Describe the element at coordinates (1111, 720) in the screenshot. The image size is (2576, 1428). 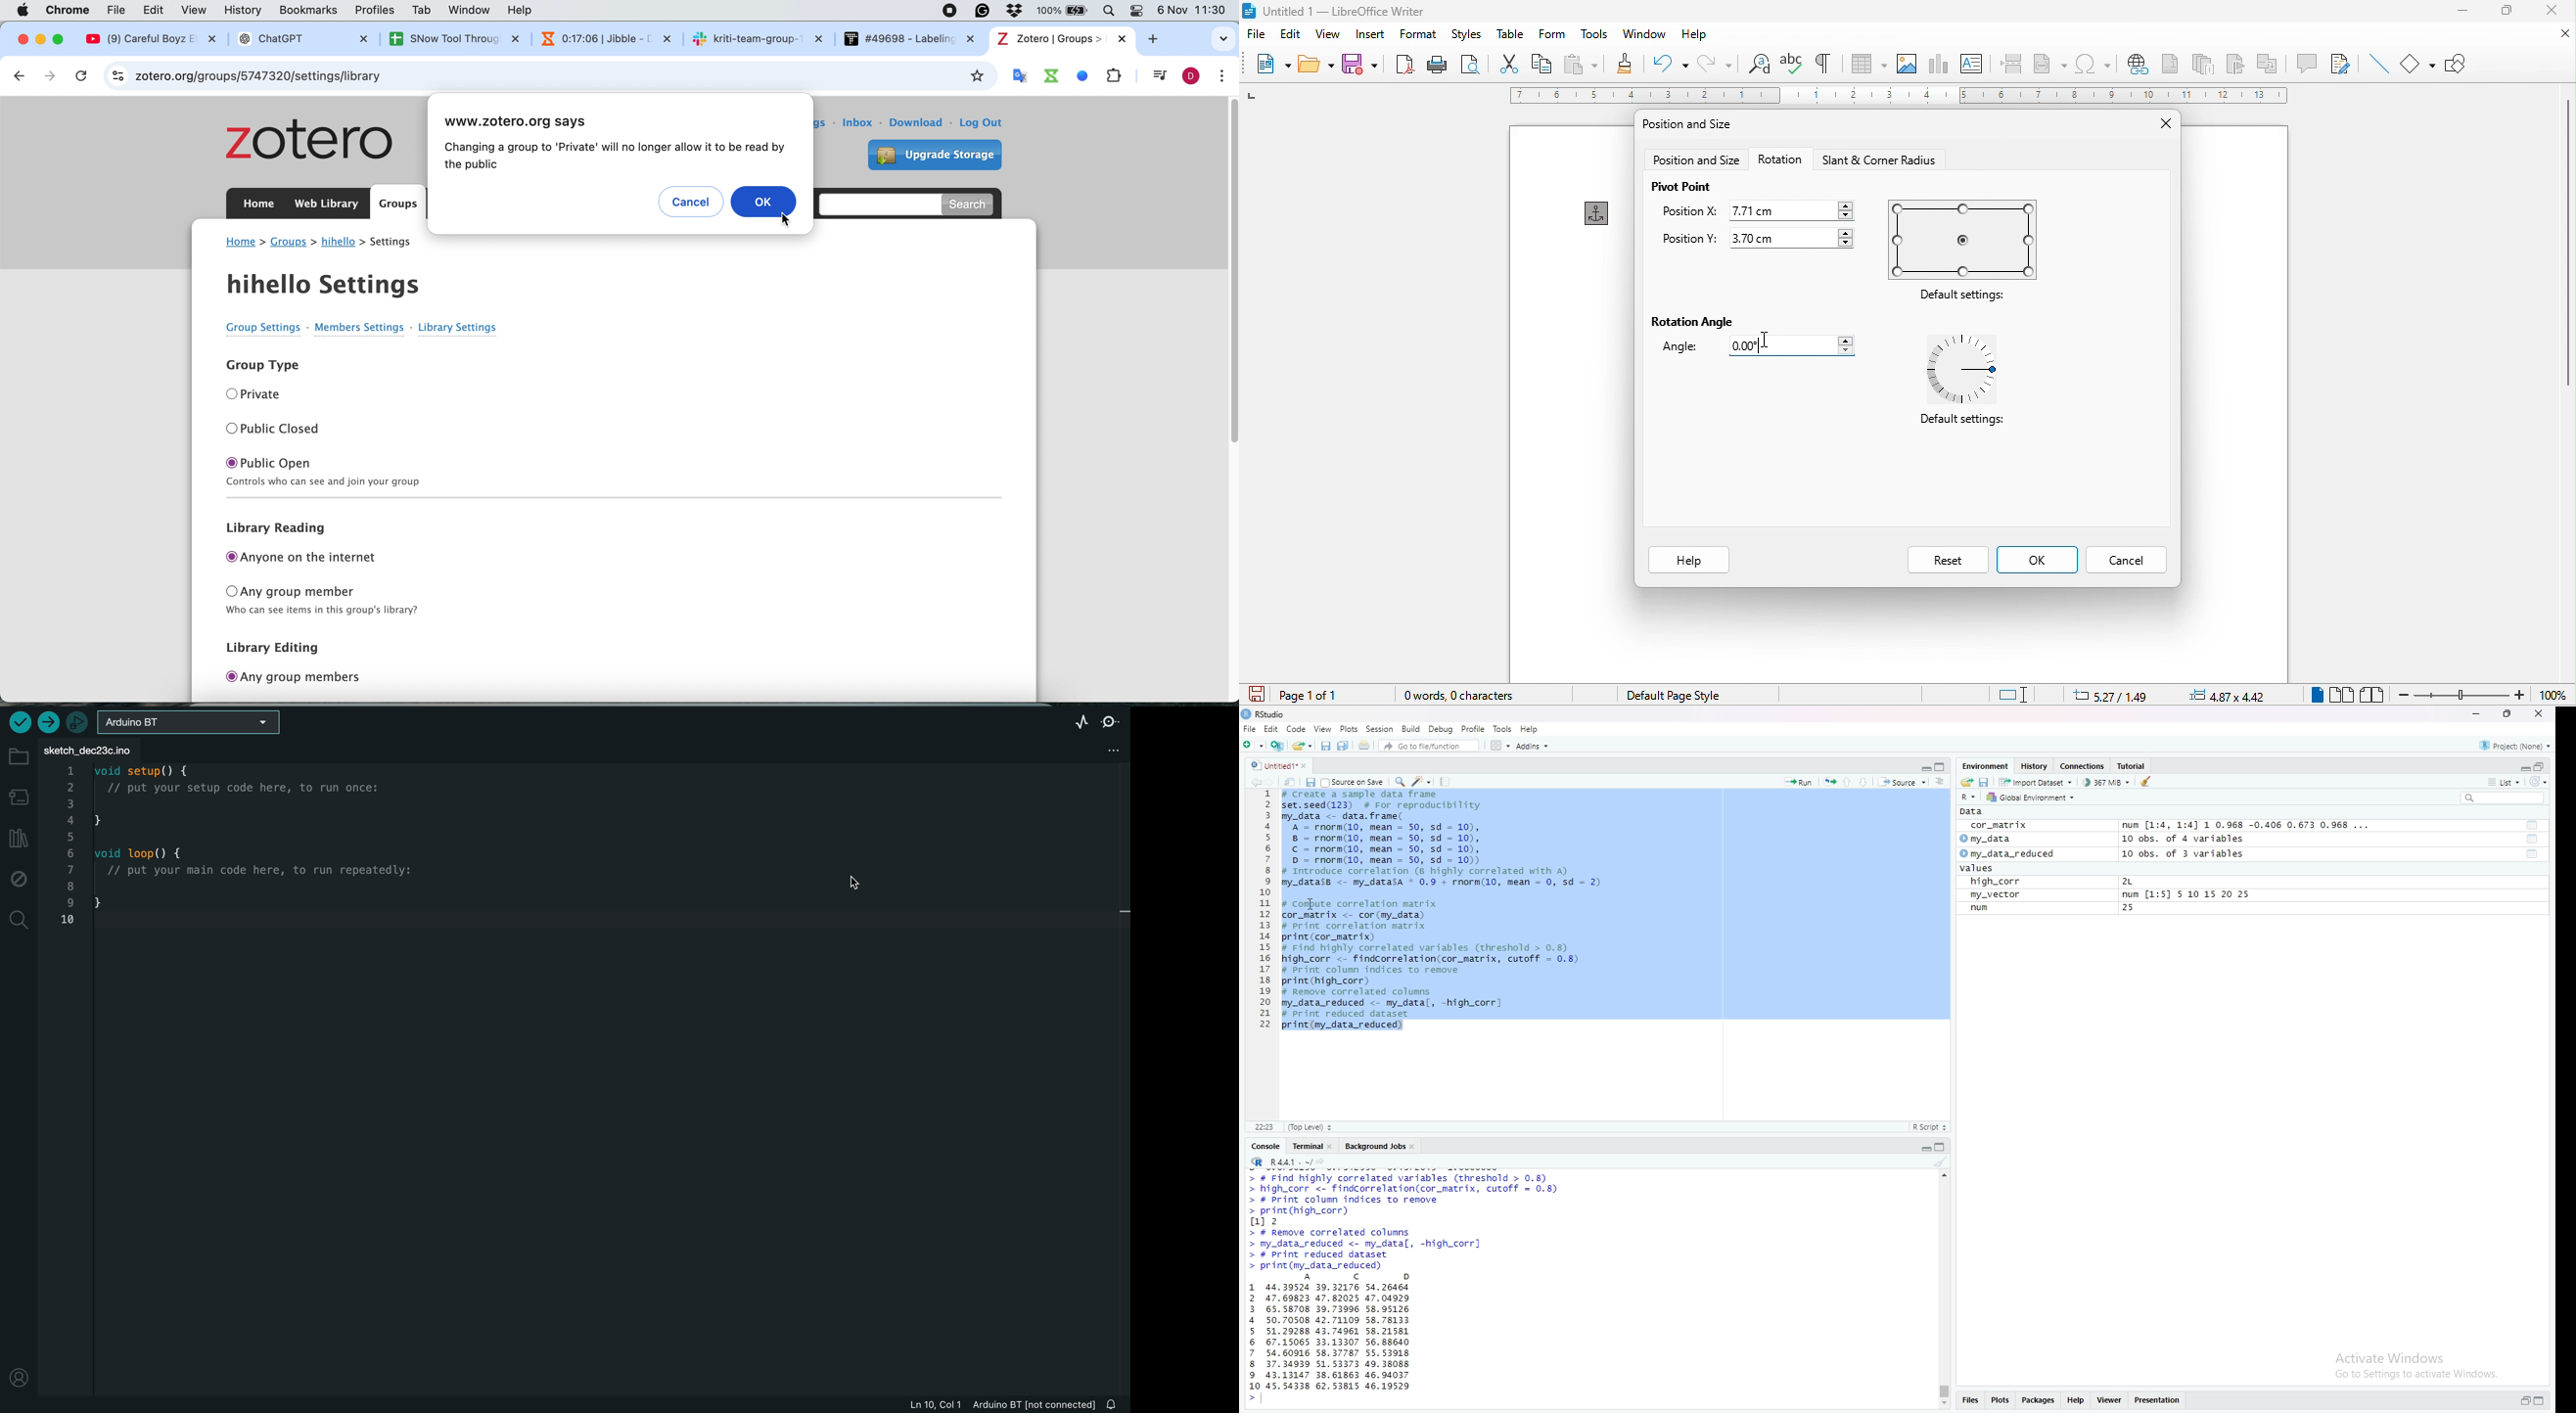
I see `serial monitor` at that location.